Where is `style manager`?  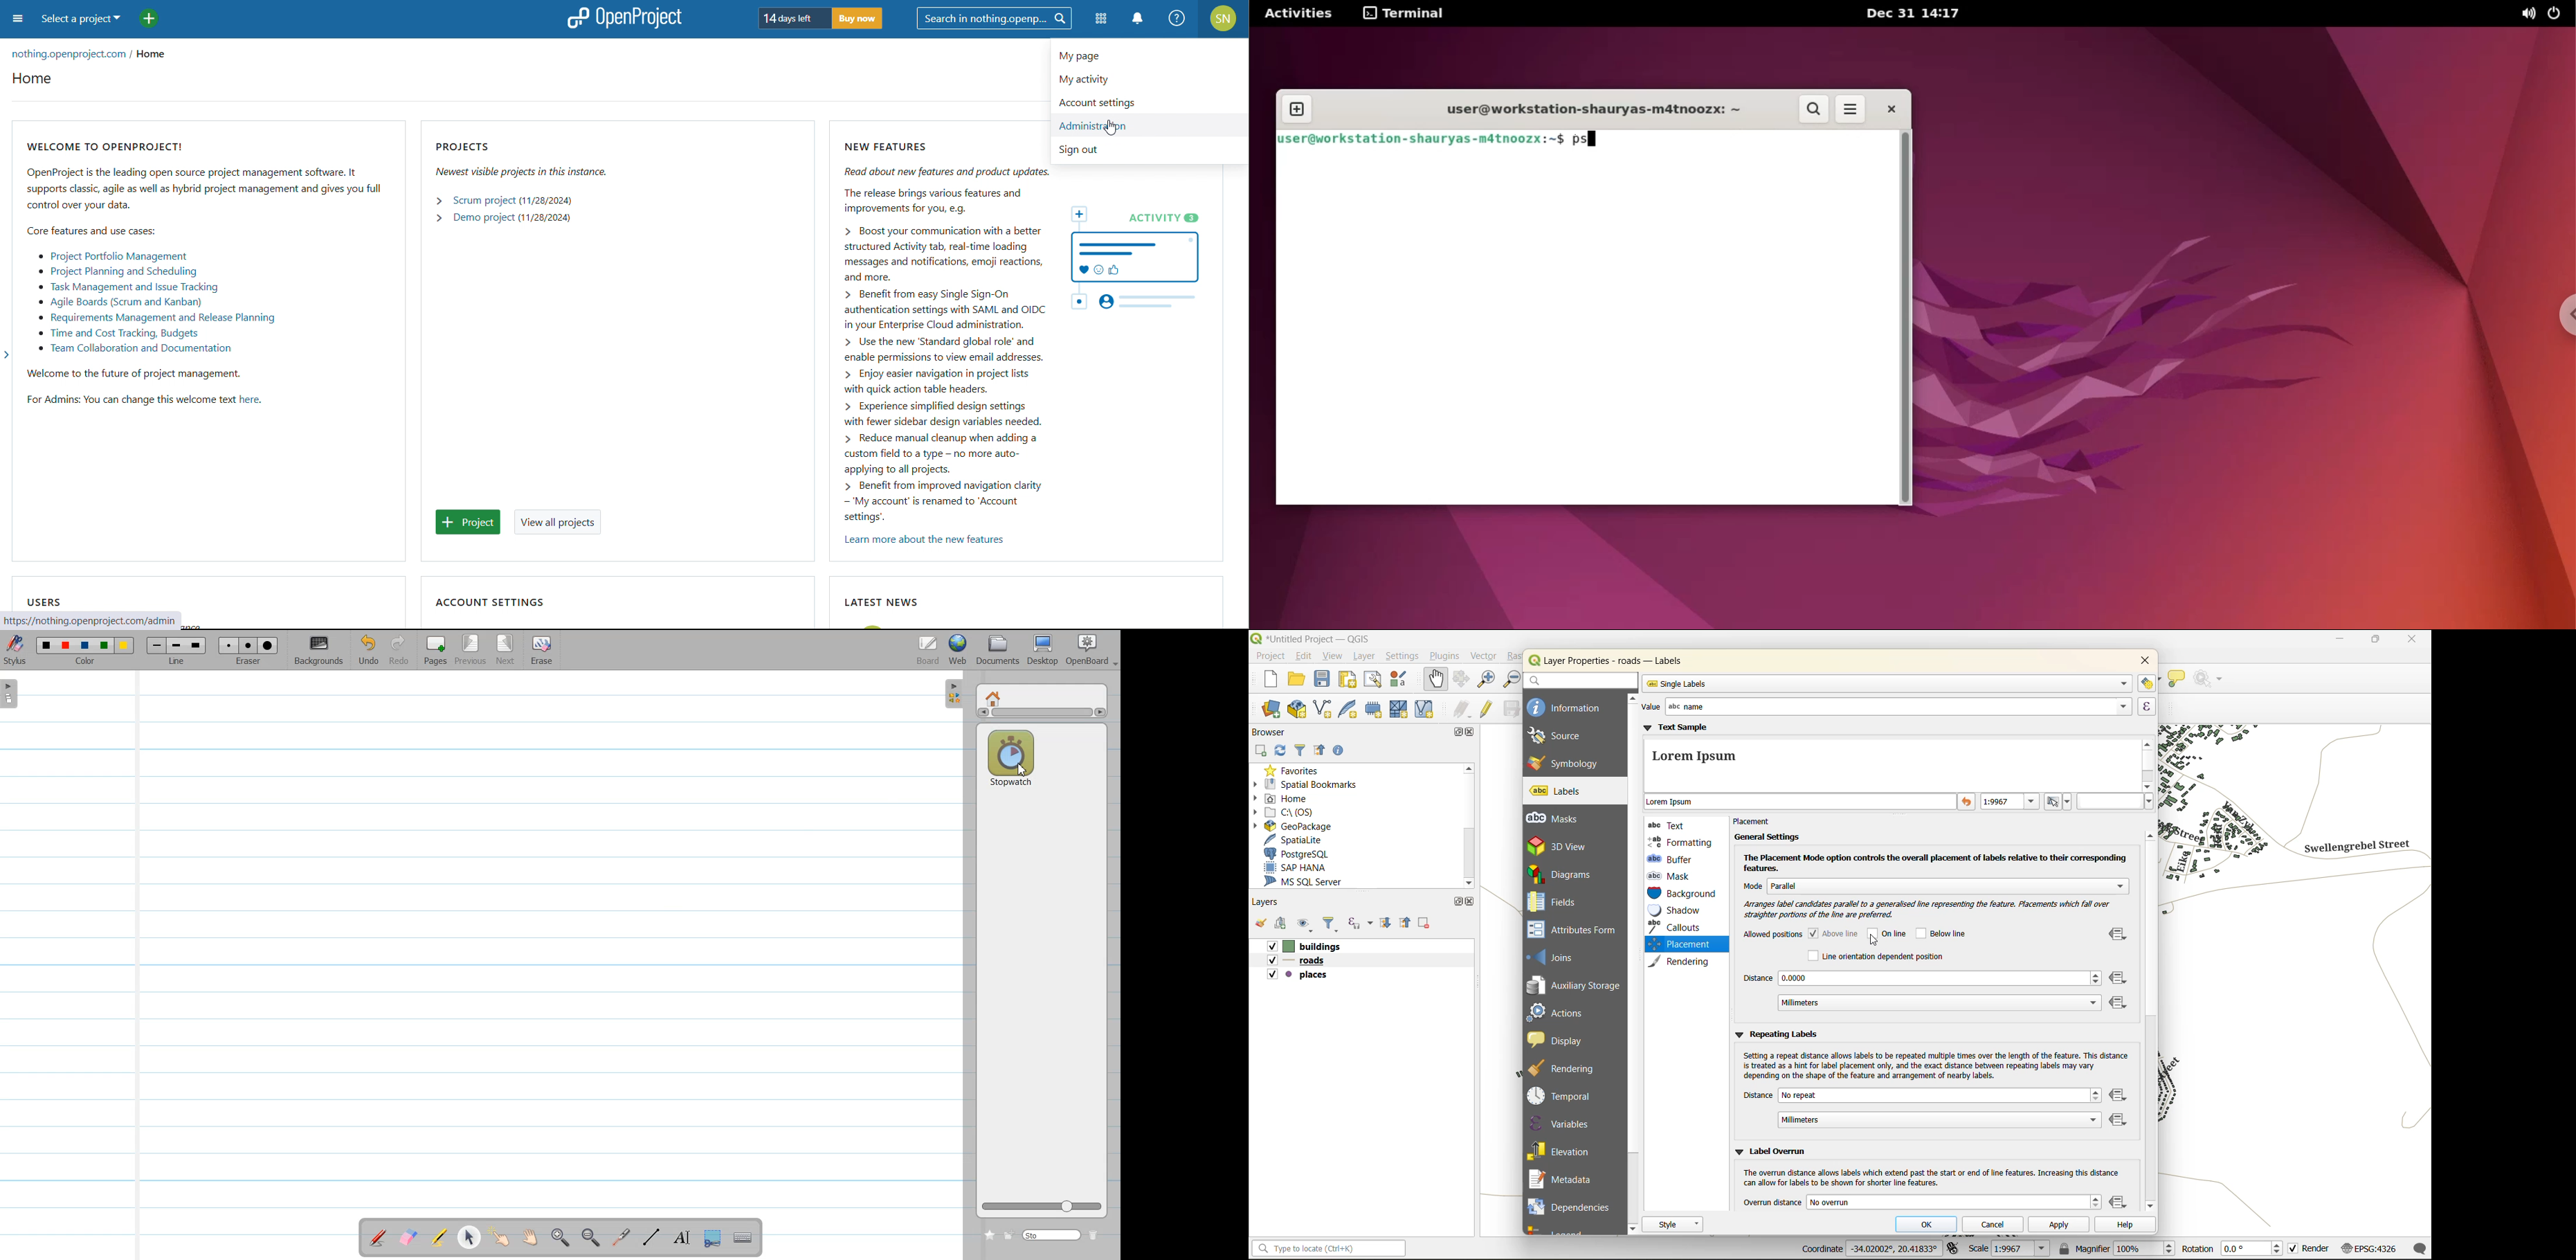 style manager is located at coordinates (1404, 681).